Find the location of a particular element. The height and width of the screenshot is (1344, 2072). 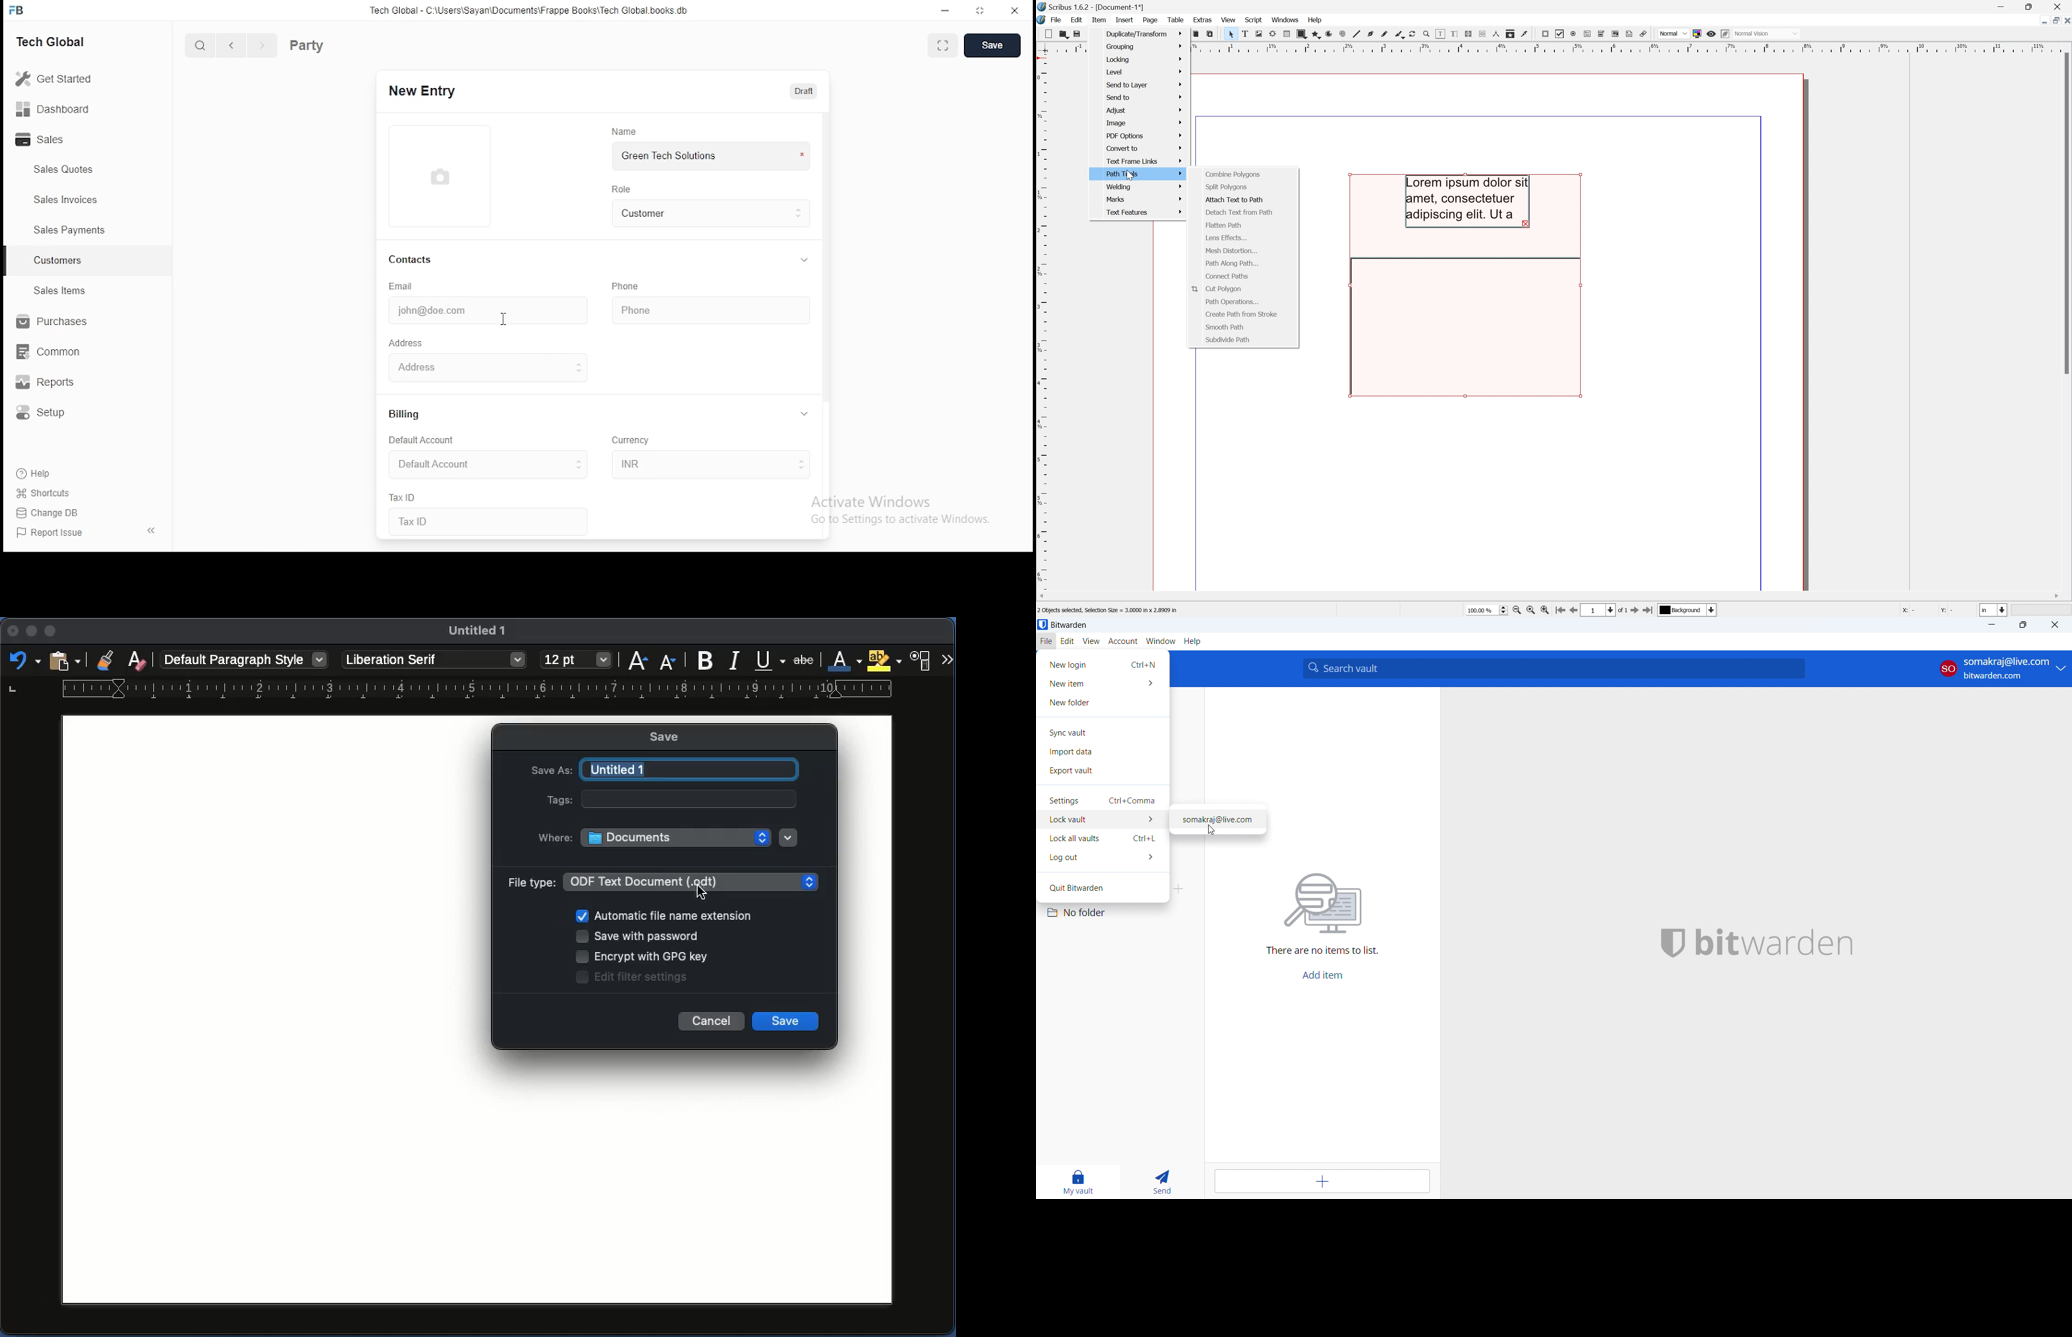

address is located at coordinates (466, 366).